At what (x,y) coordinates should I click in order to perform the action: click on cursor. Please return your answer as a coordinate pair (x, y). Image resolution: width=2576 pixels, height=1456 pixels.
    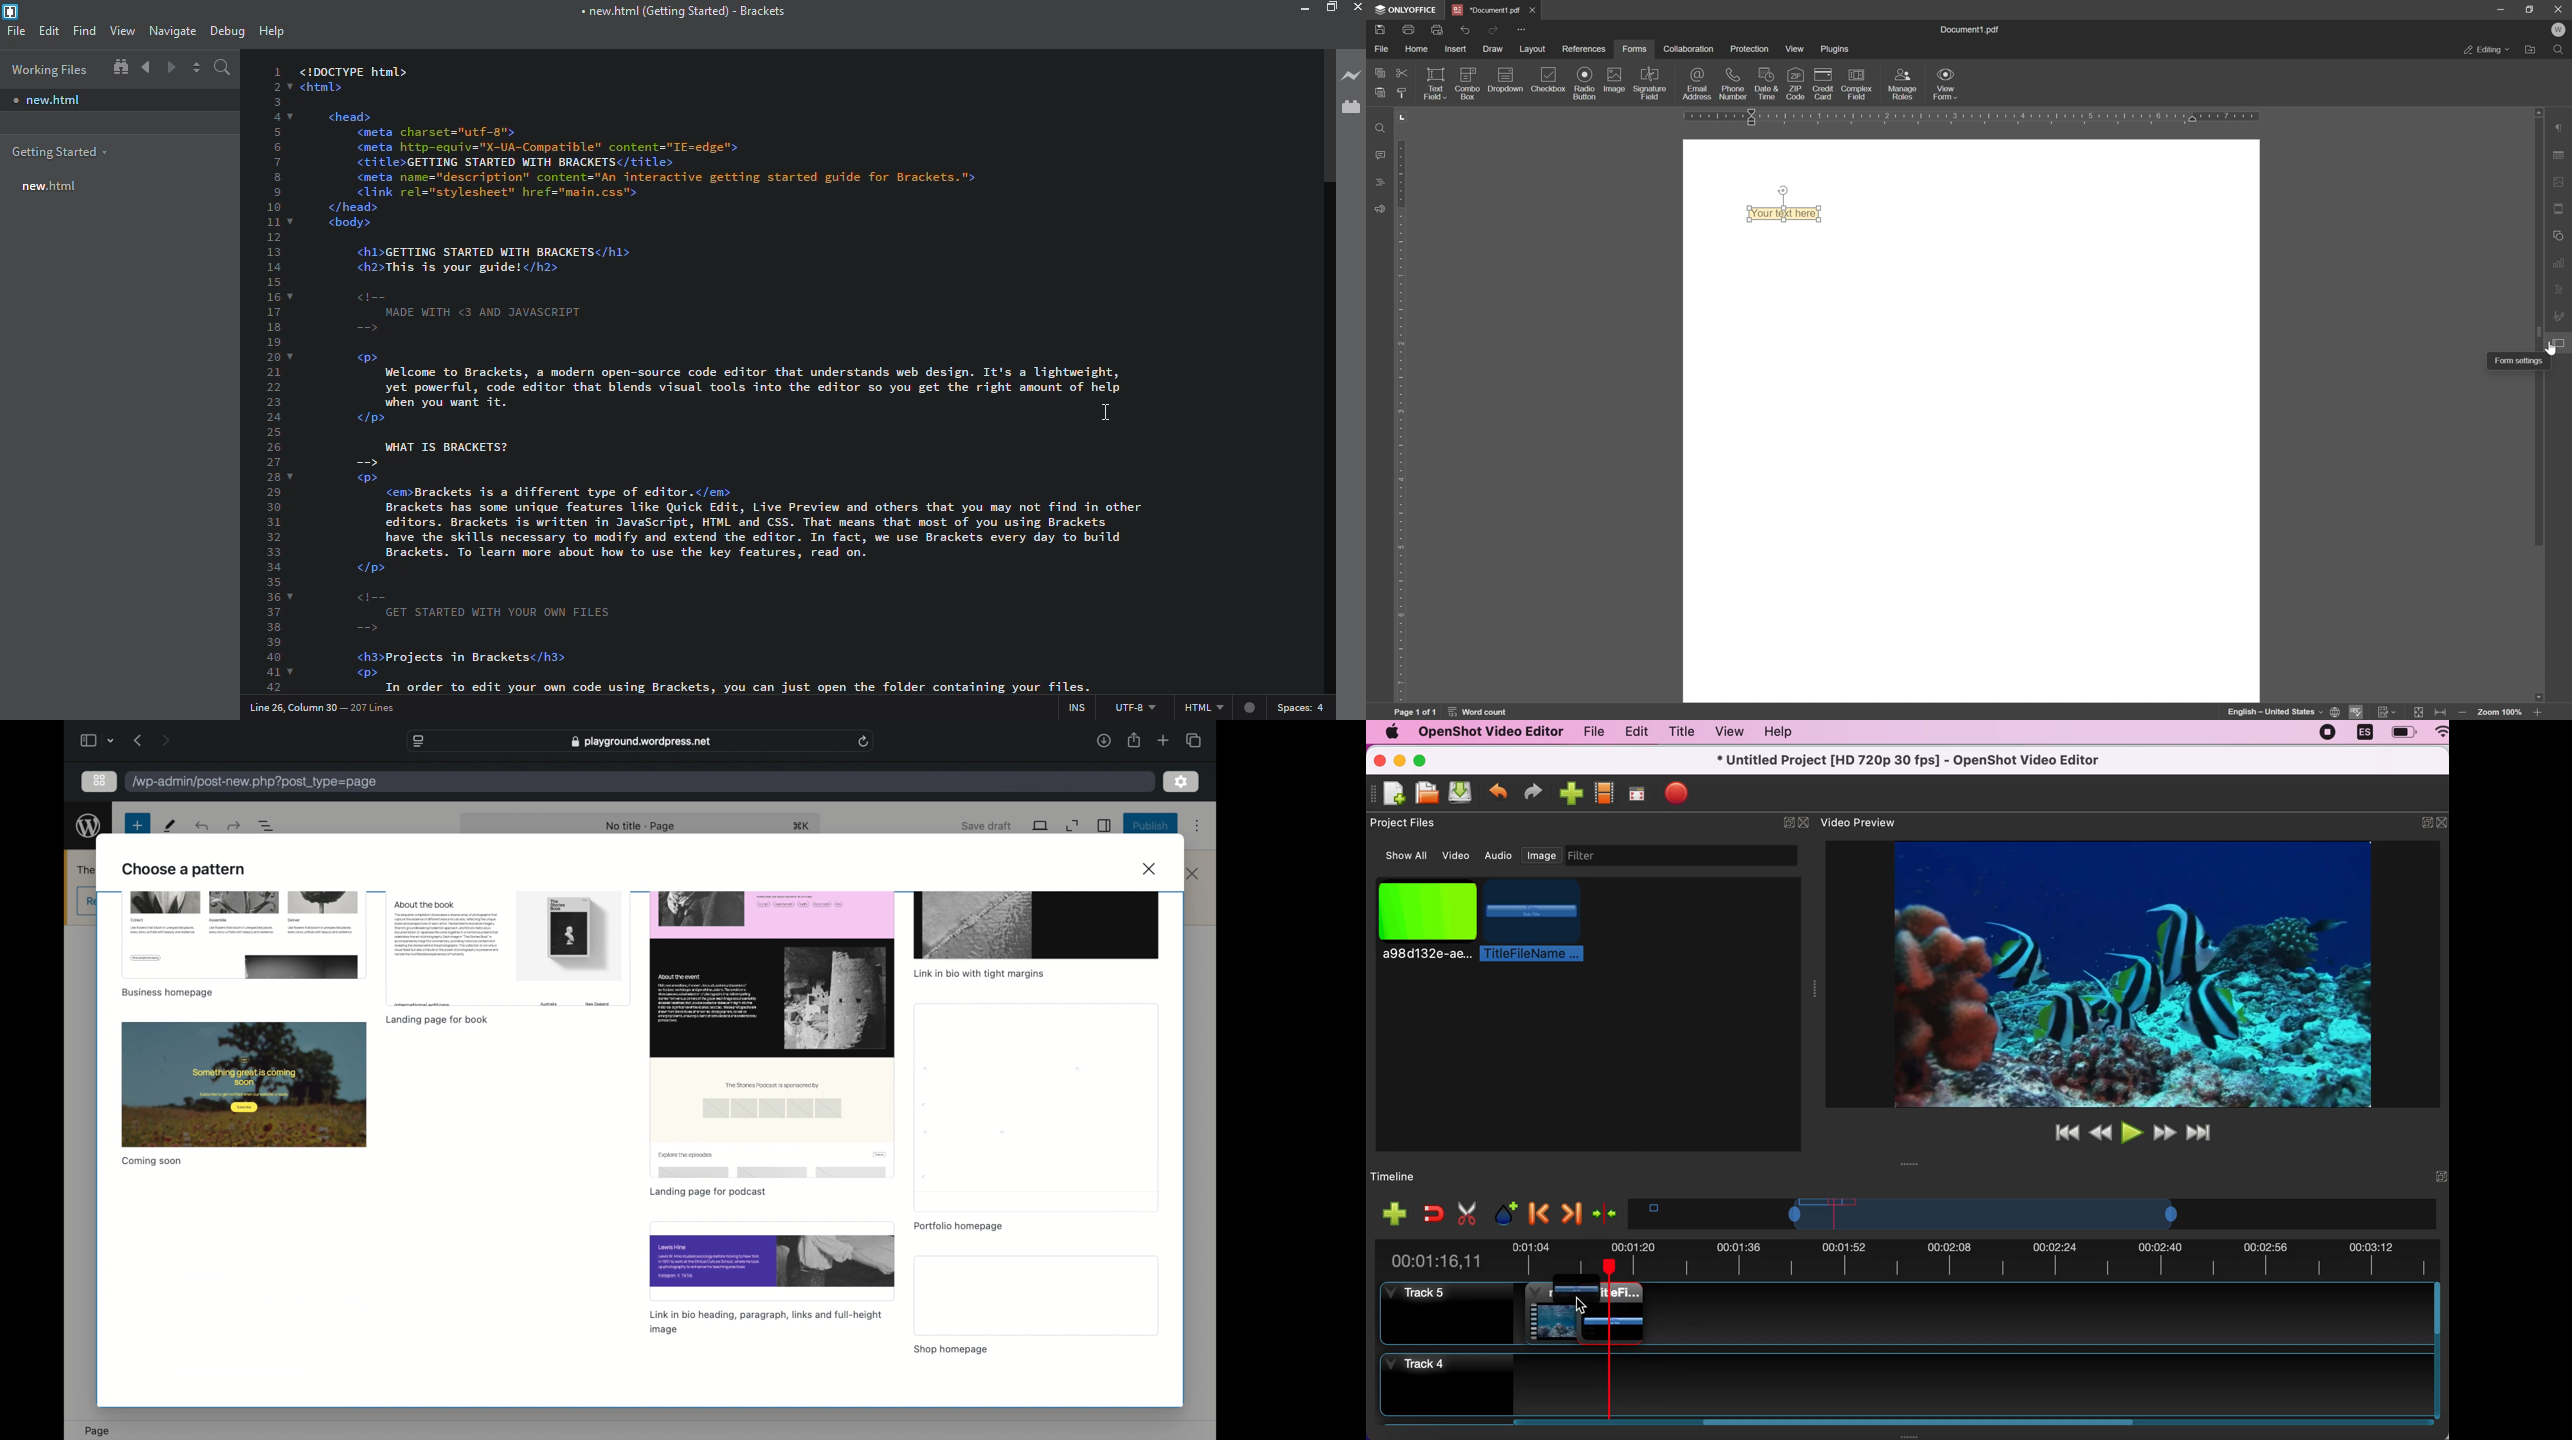
    Looking at the image, I should click on (1104, 413).